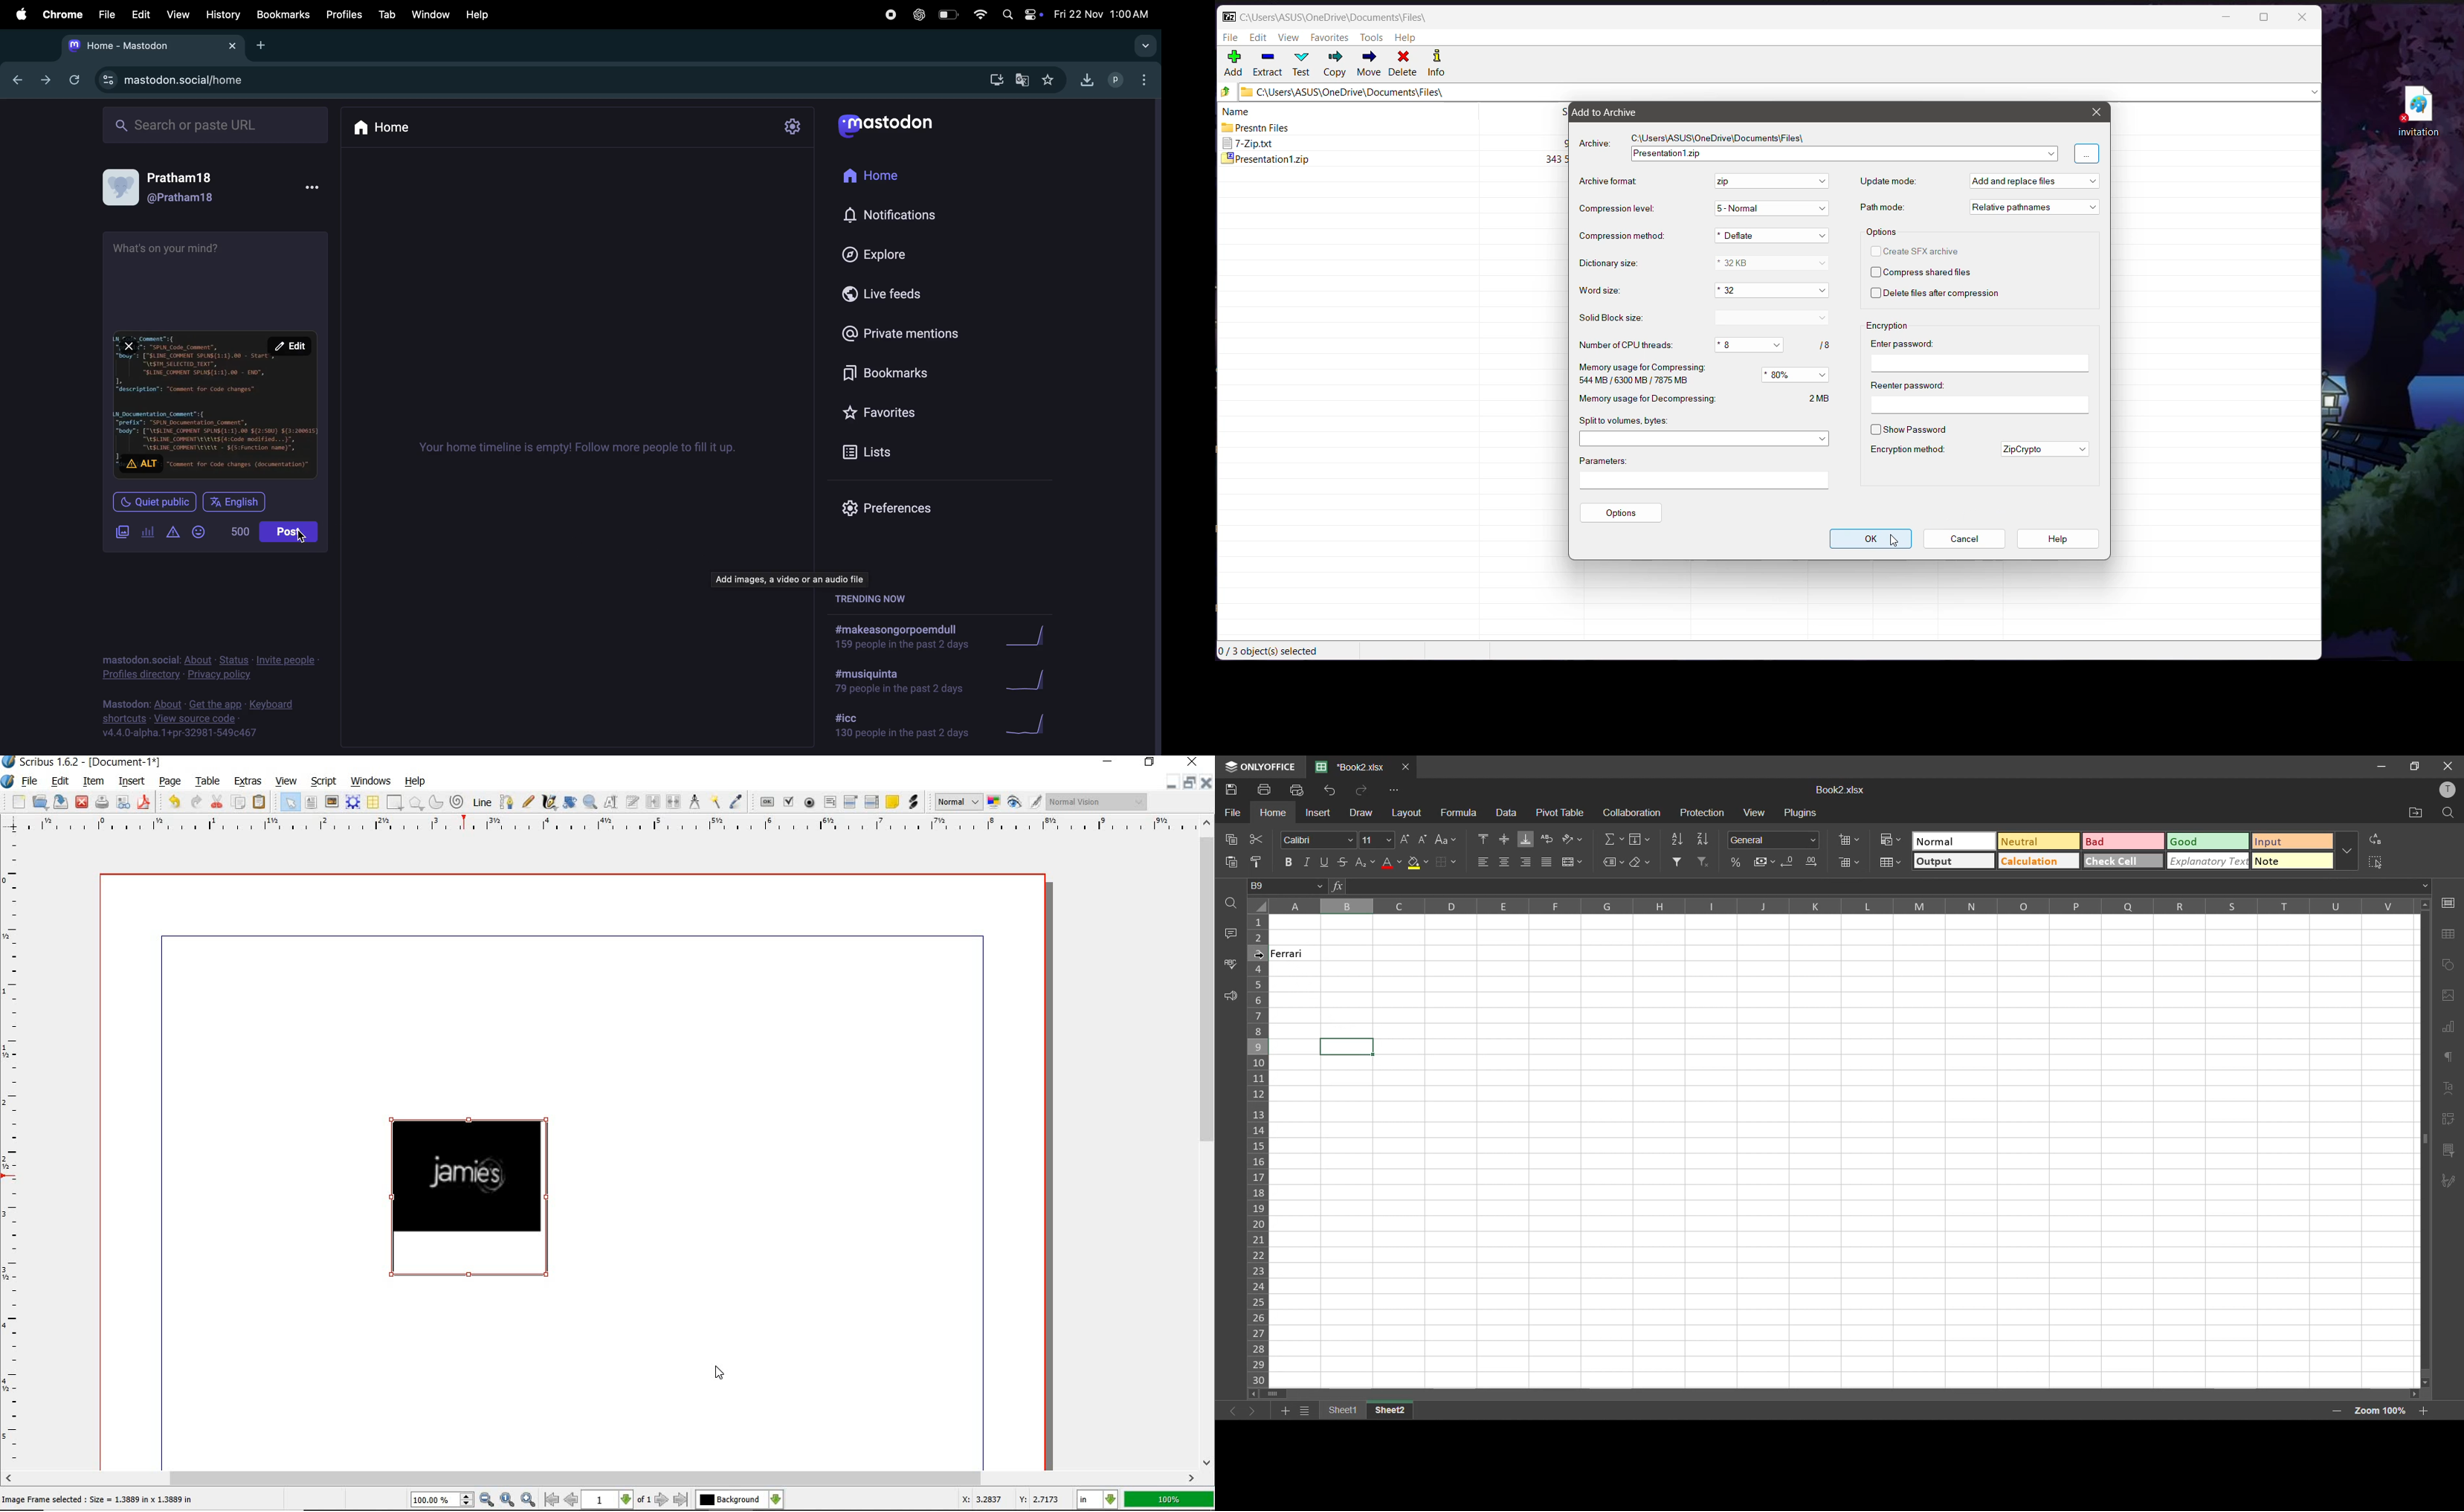  I want to click on LINE, so click(483, 803).